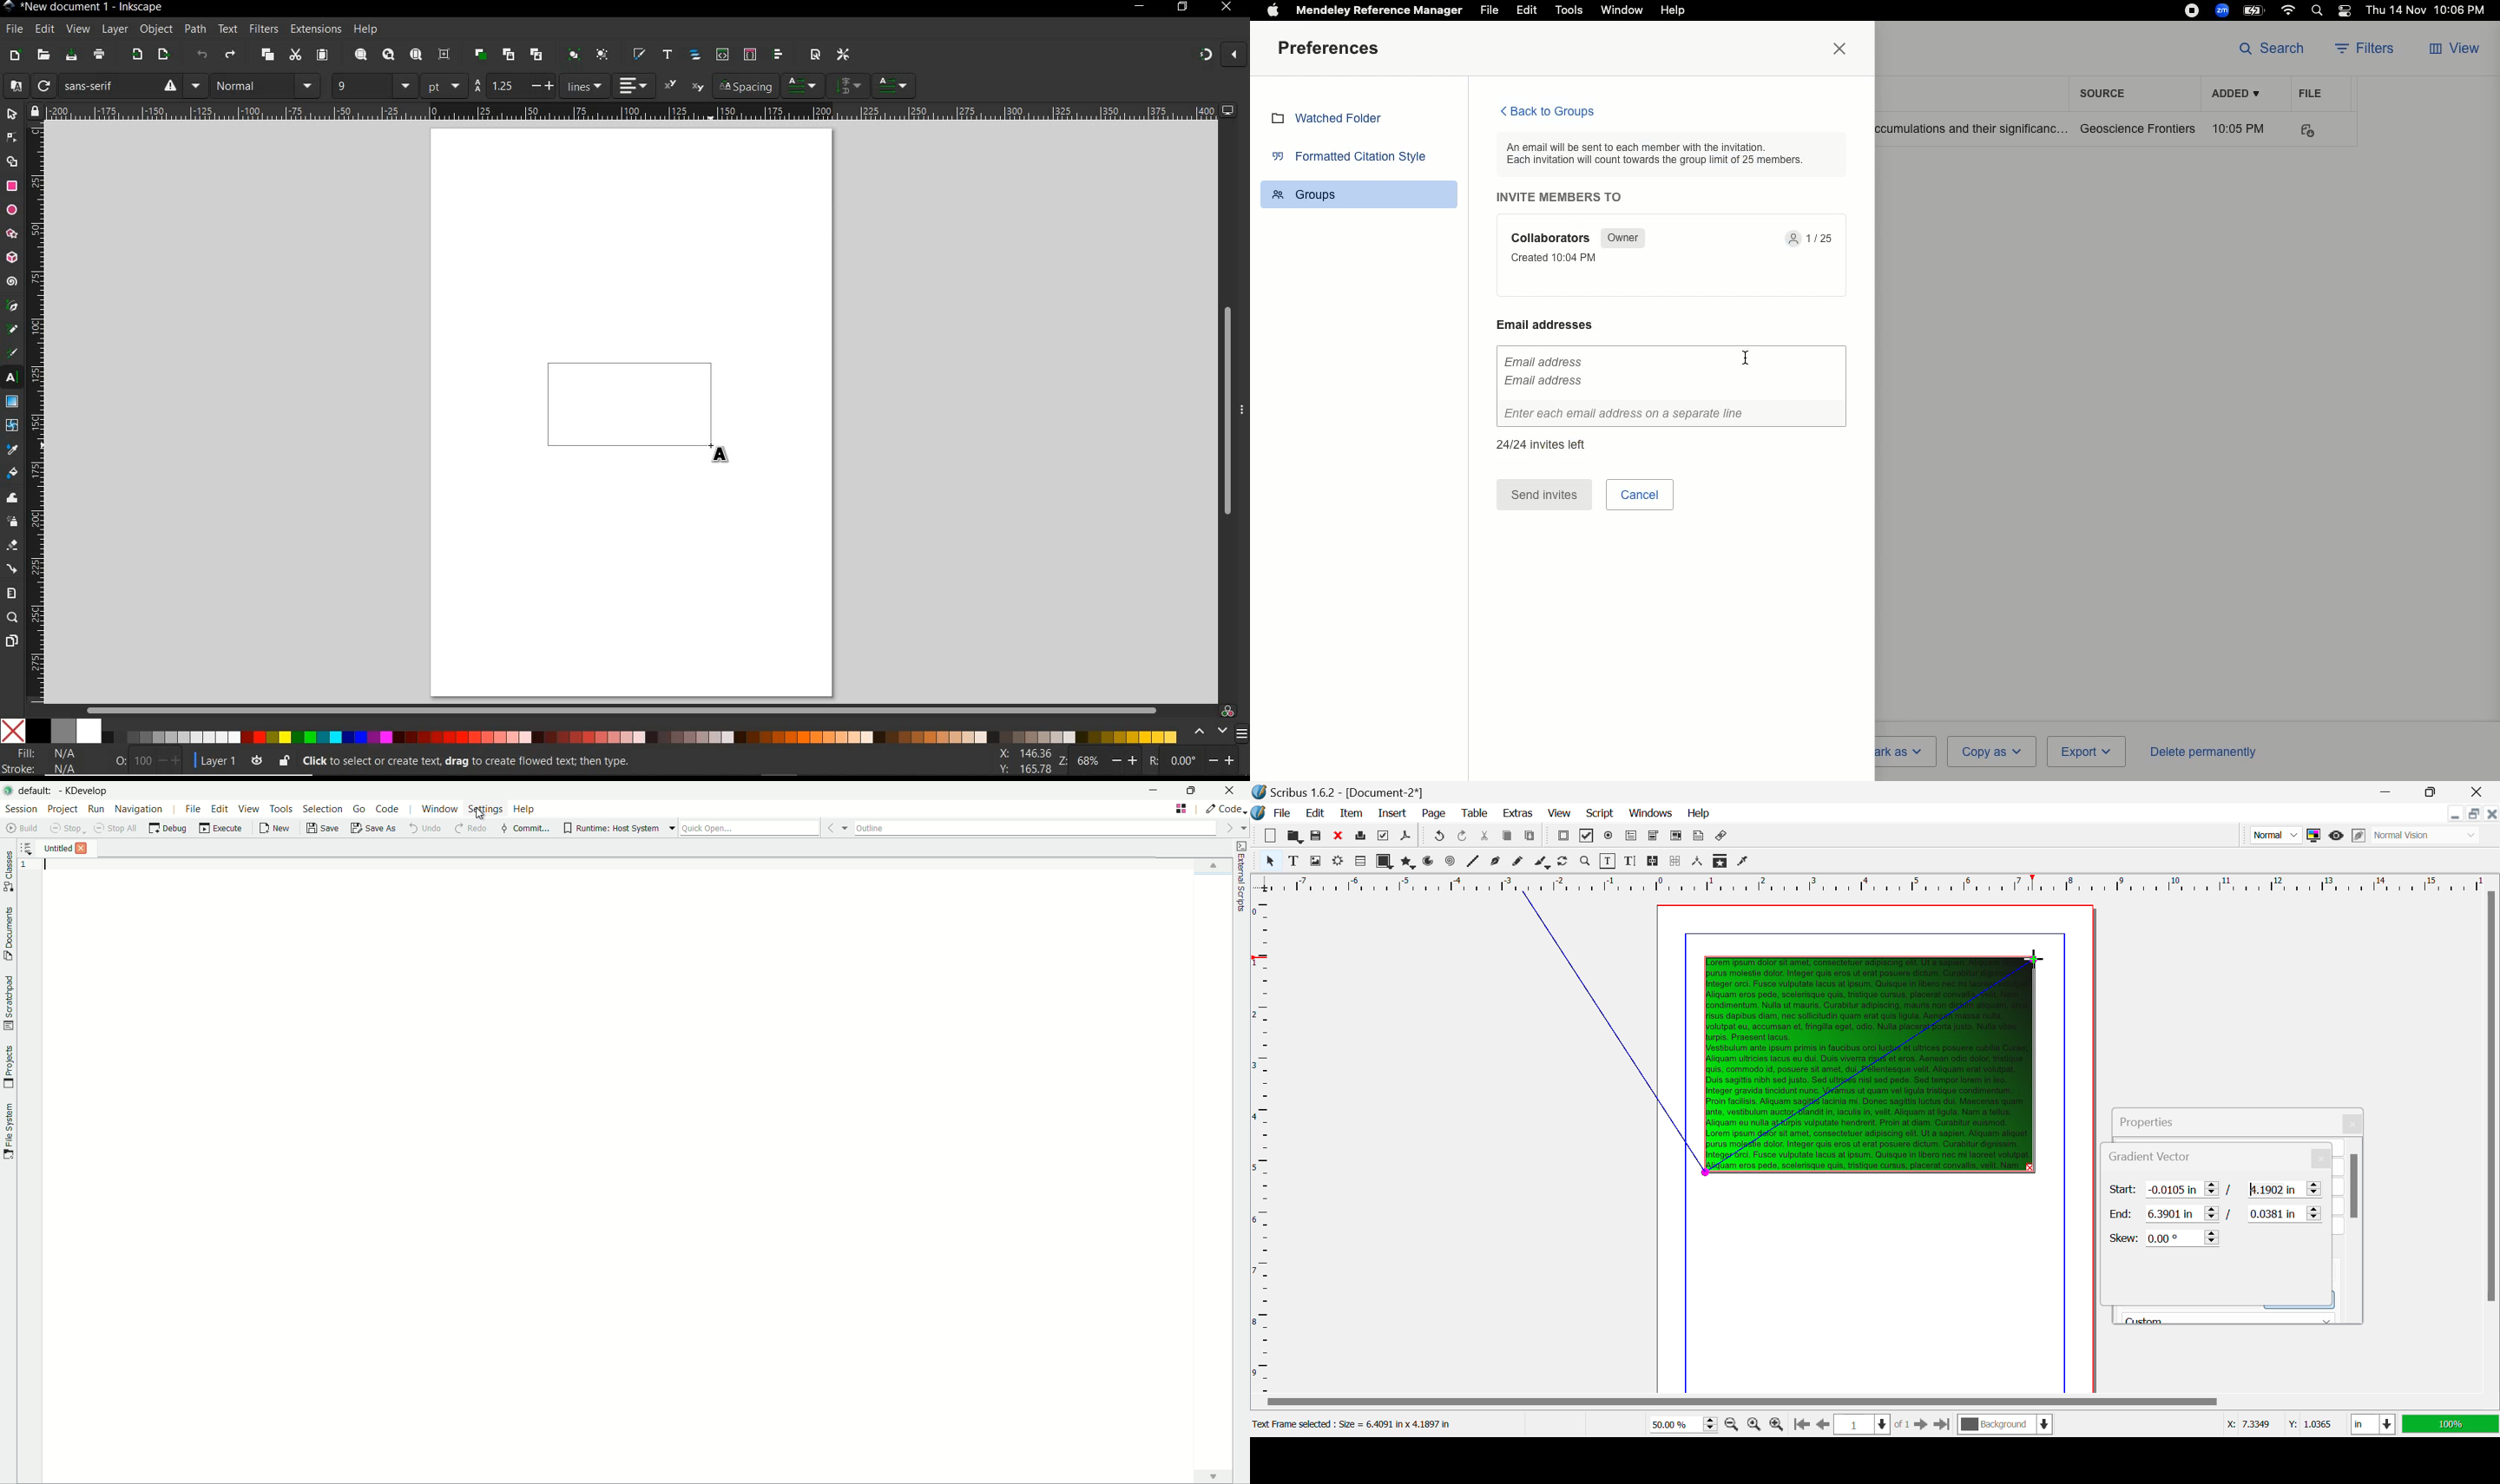 The width and height of the screenshot is (2520, 1484). What do you see at coordinates (2451, 1424) in the screenshot?
I see `Display Appearance` at bounding box center [2451, 1424].